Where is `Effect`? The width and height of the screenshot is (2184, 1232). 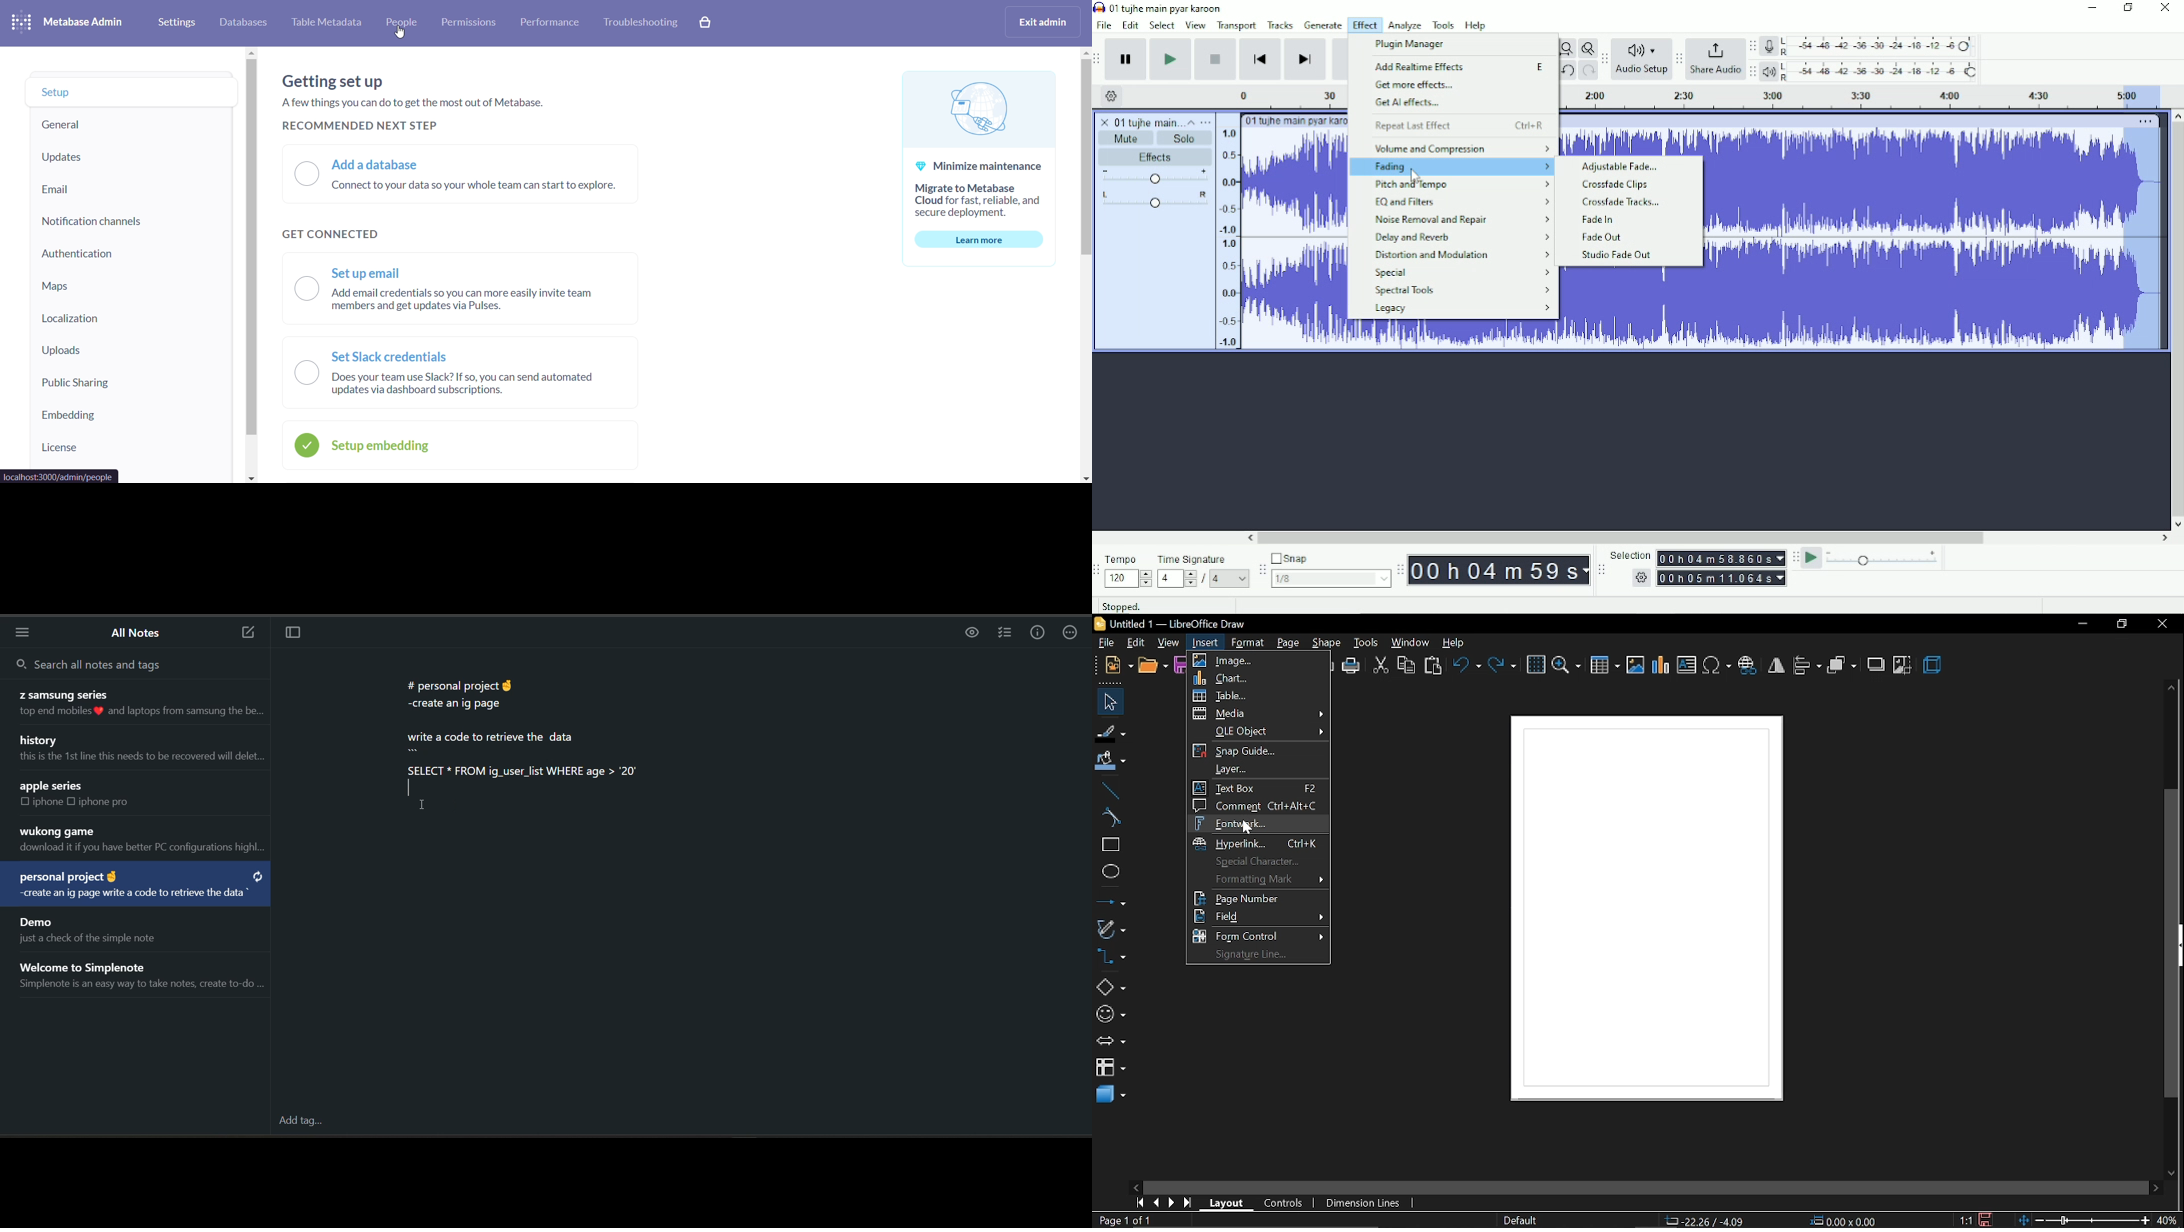 Effect is located at coordinates (1366, 25).